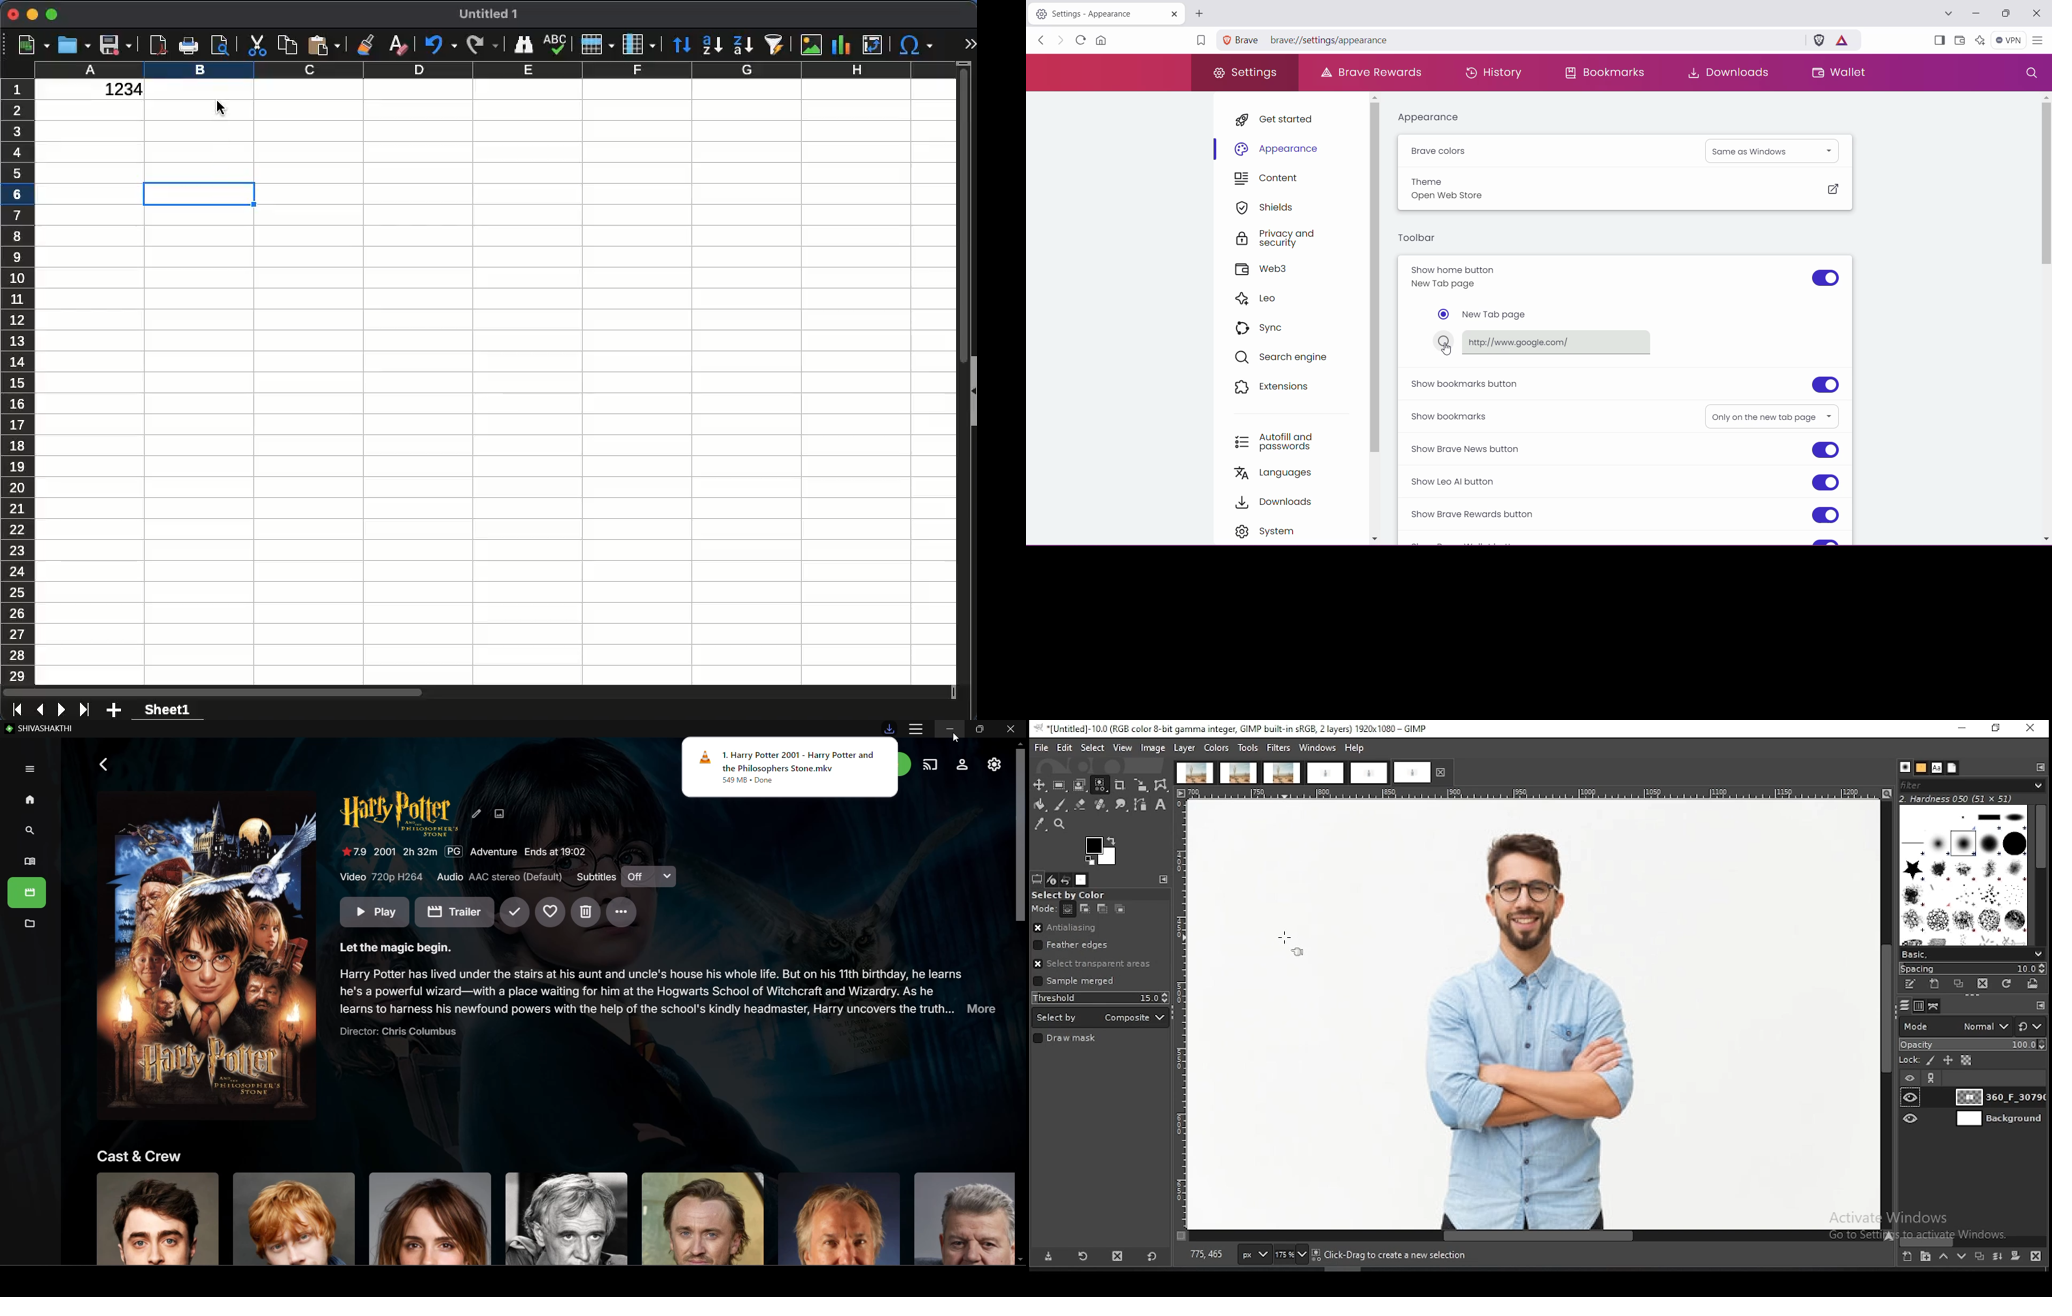  Describe the element at coordinates (1932, 1078) in the screenshot. I see `link` at that location.